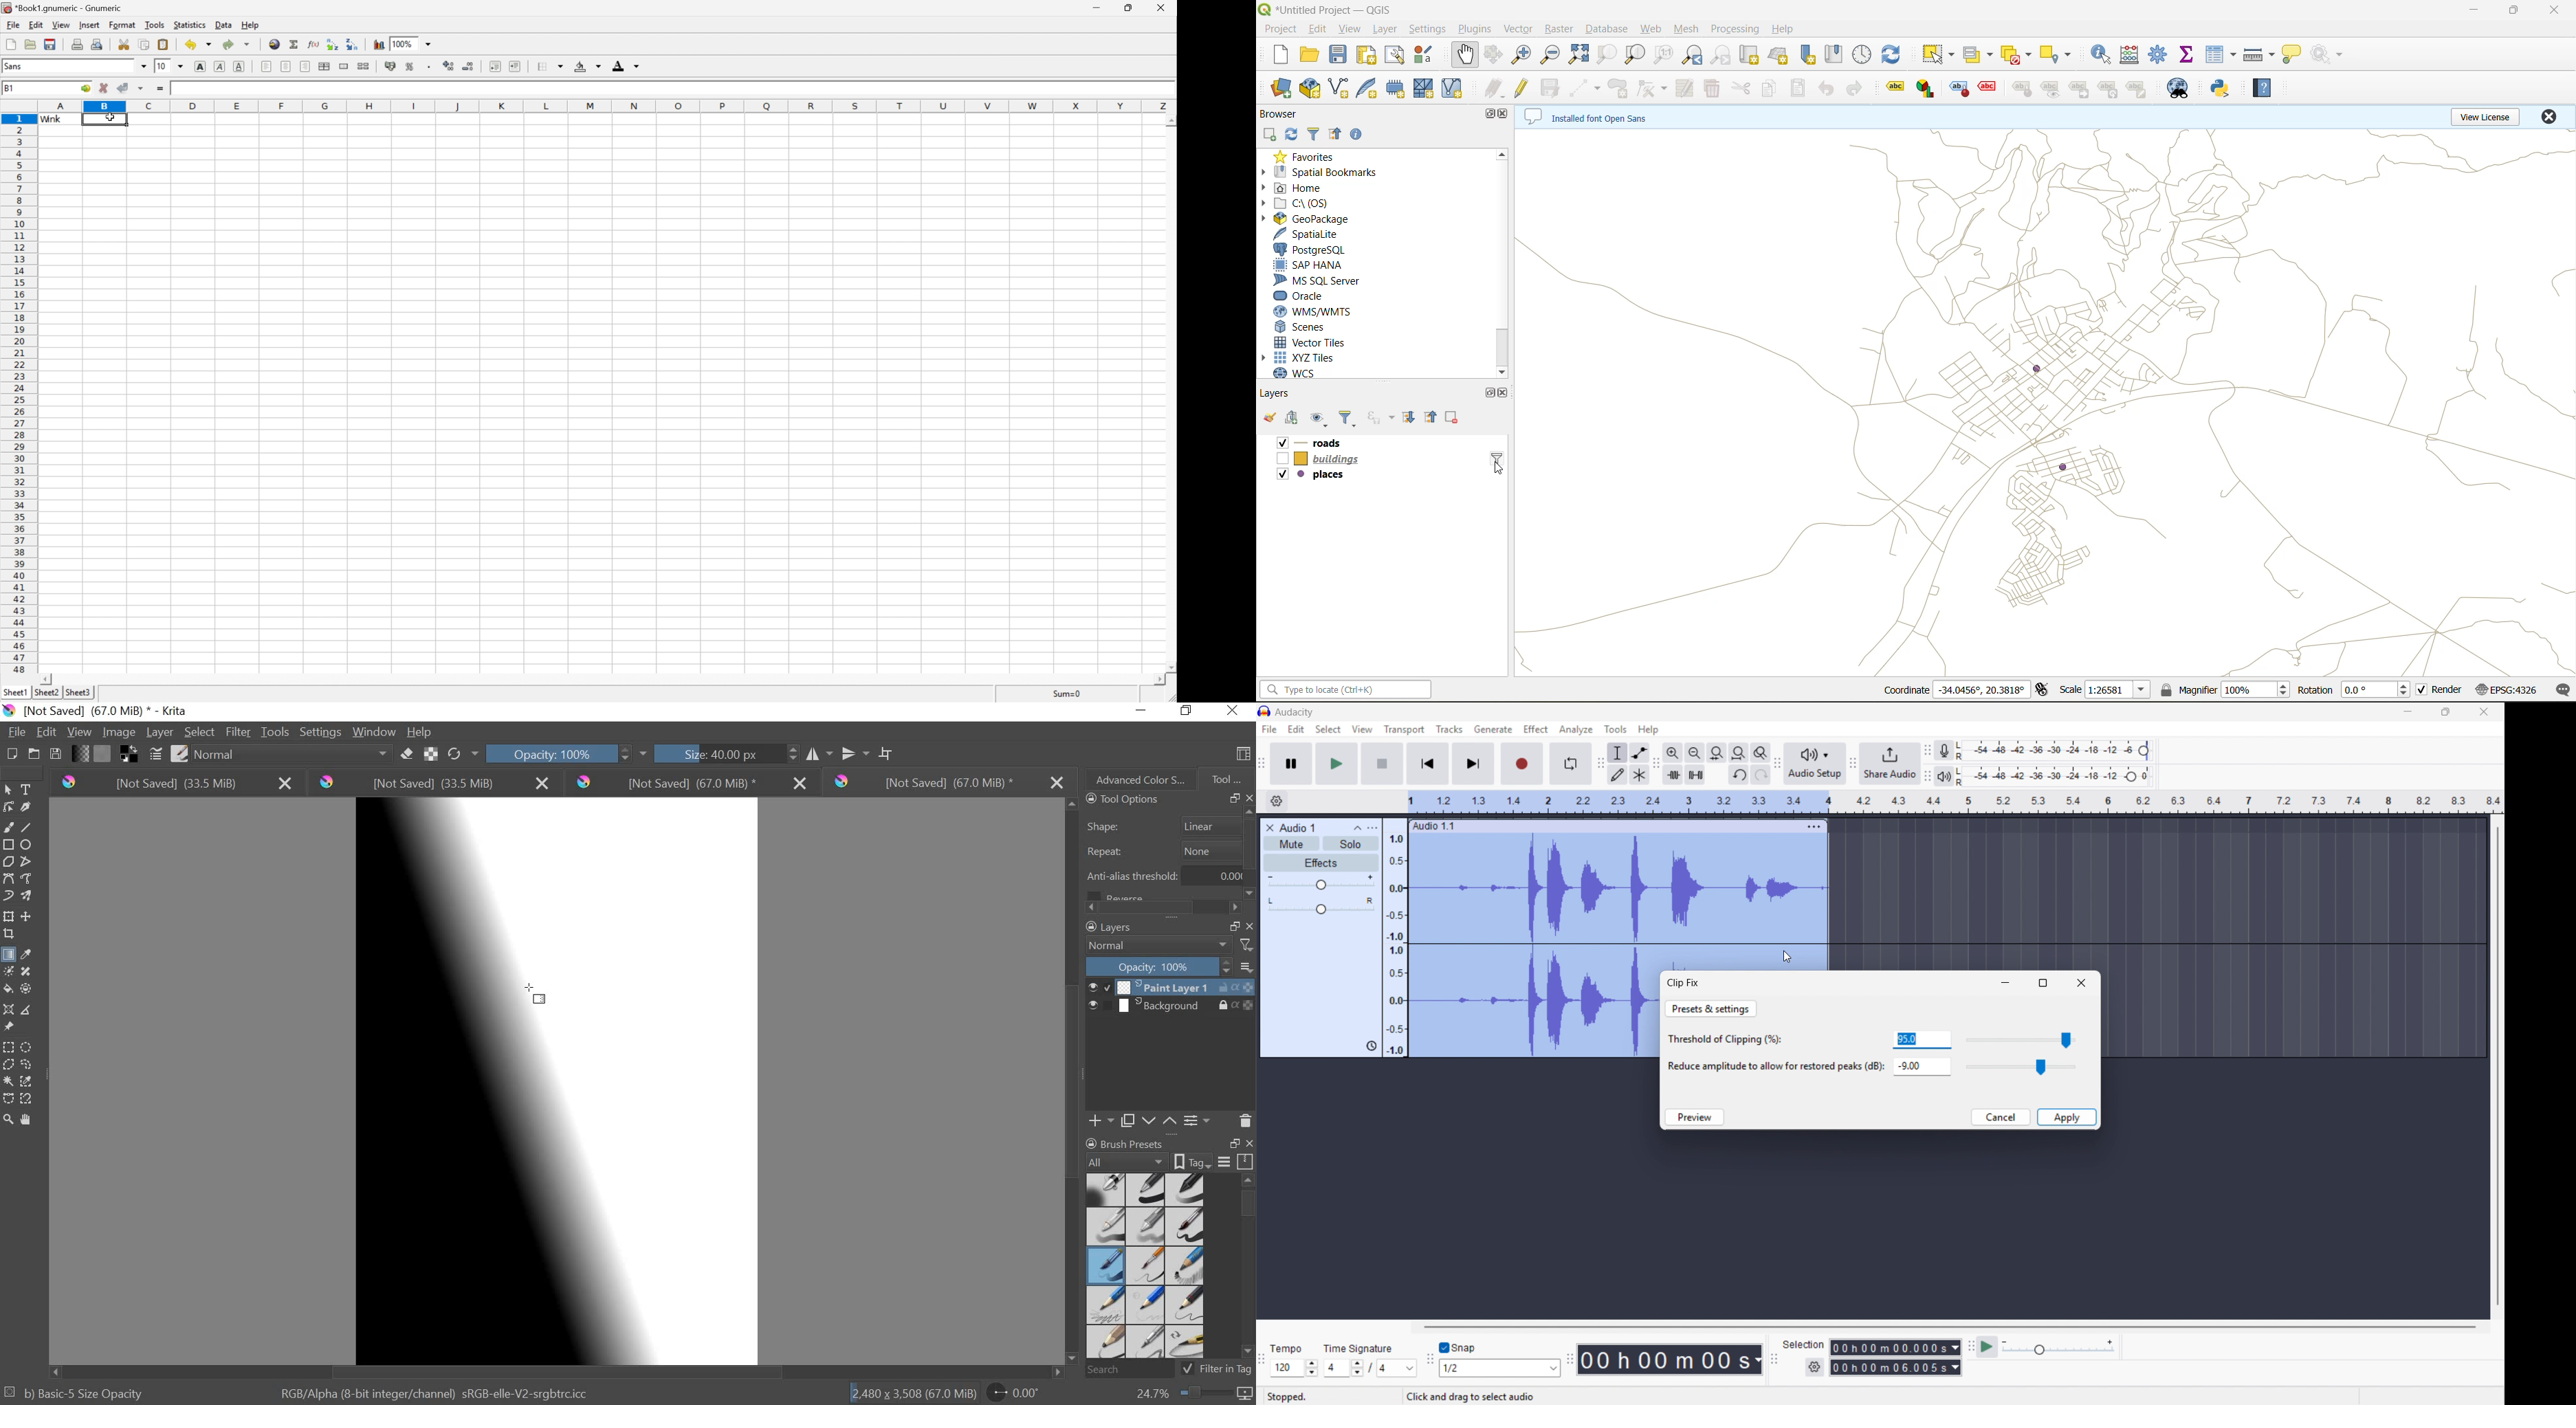 Image resolution: width=2576 pixels, height=1428 pixels. I want to click on ADVANCED COLOR SELECTION, so click(1136, 777).